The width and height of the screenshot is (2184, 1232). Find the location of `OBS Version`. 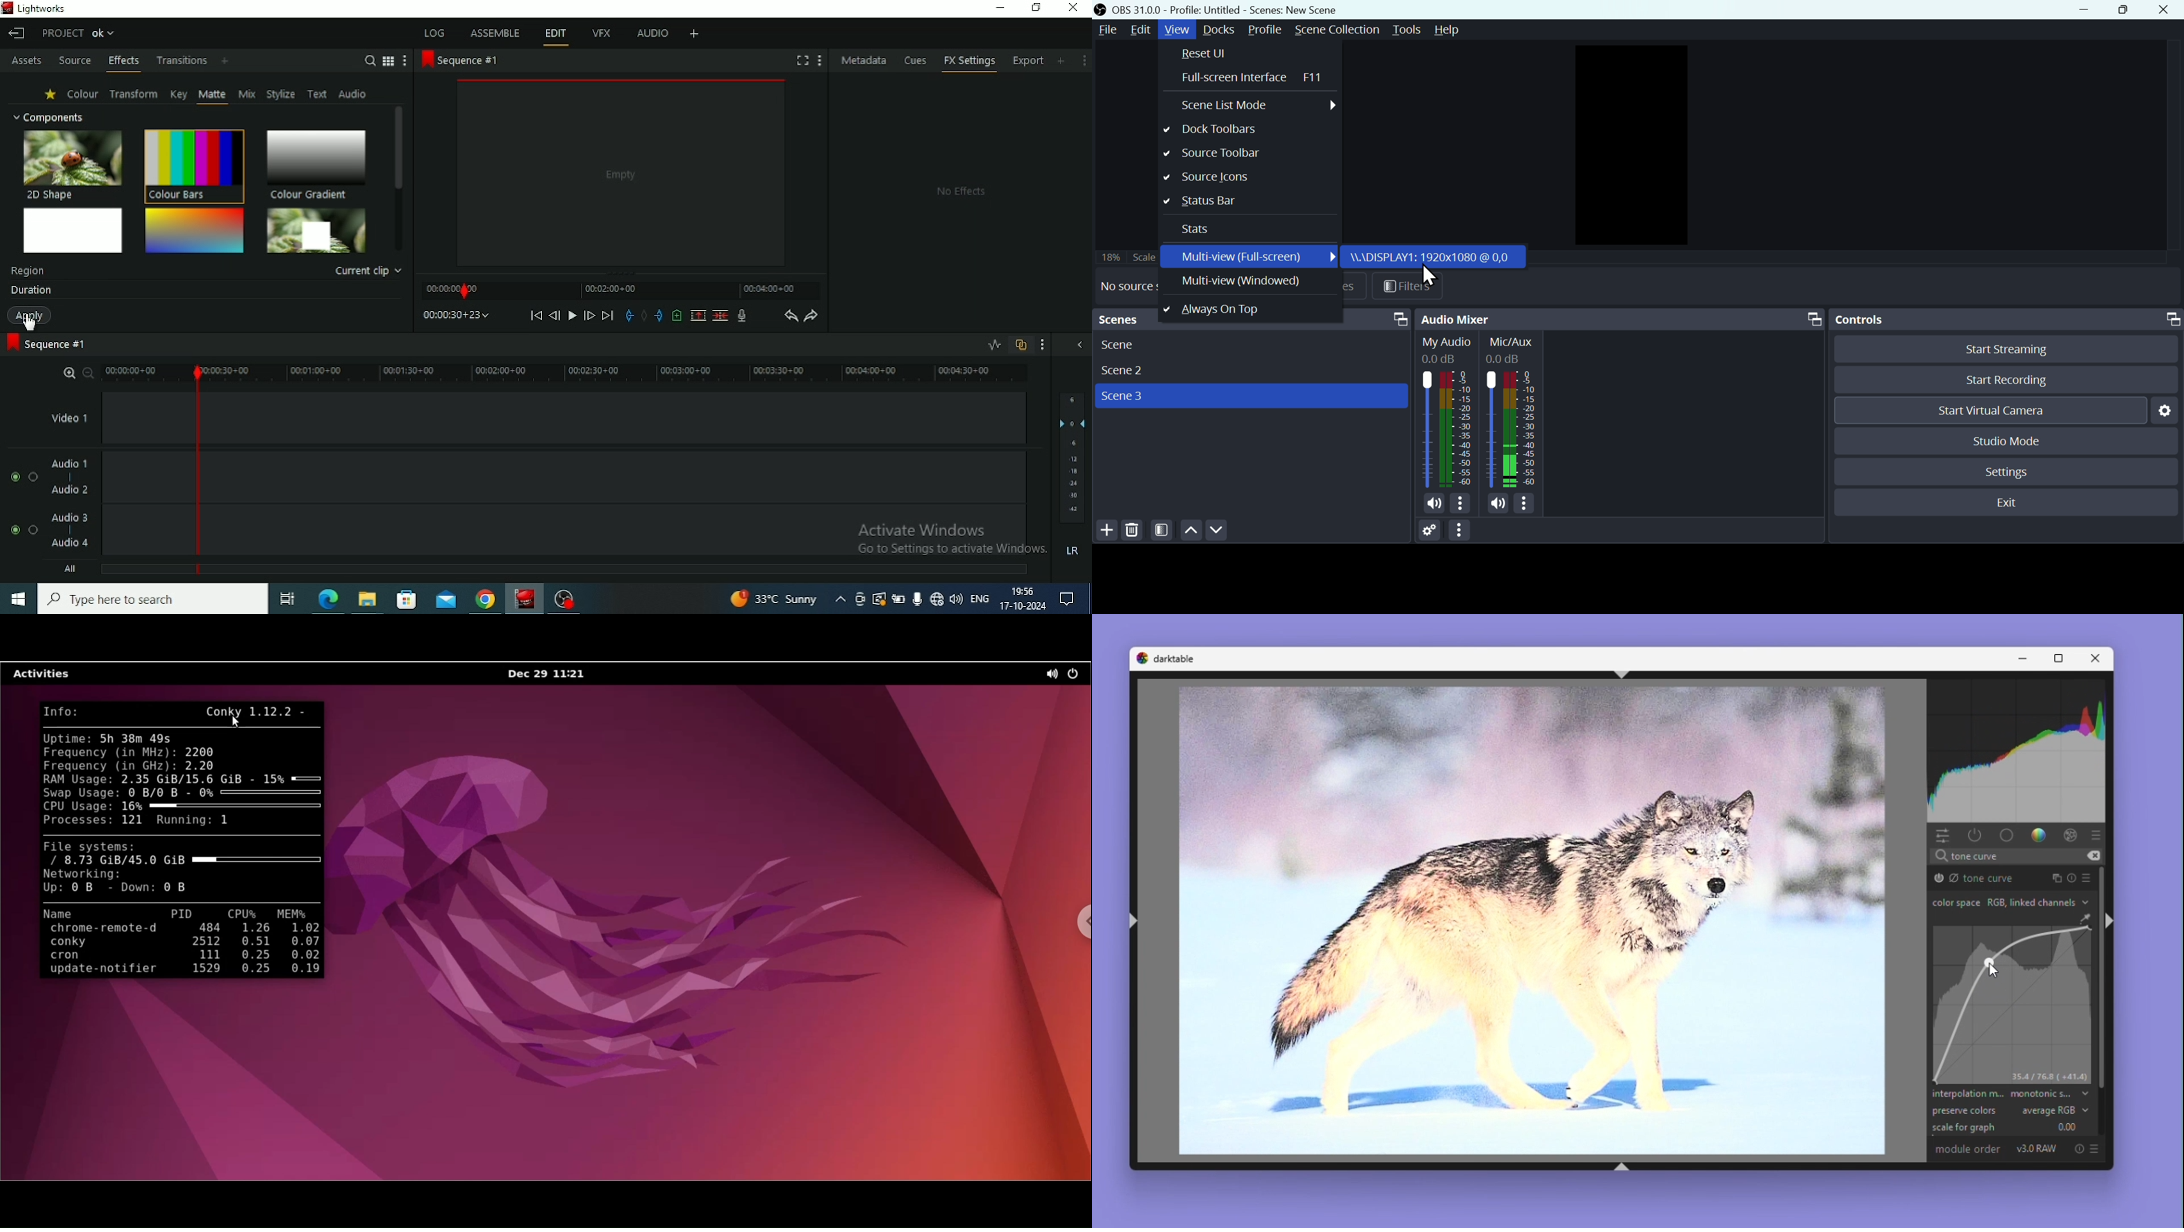

OBS Version is located at coordinates (1138, 10).